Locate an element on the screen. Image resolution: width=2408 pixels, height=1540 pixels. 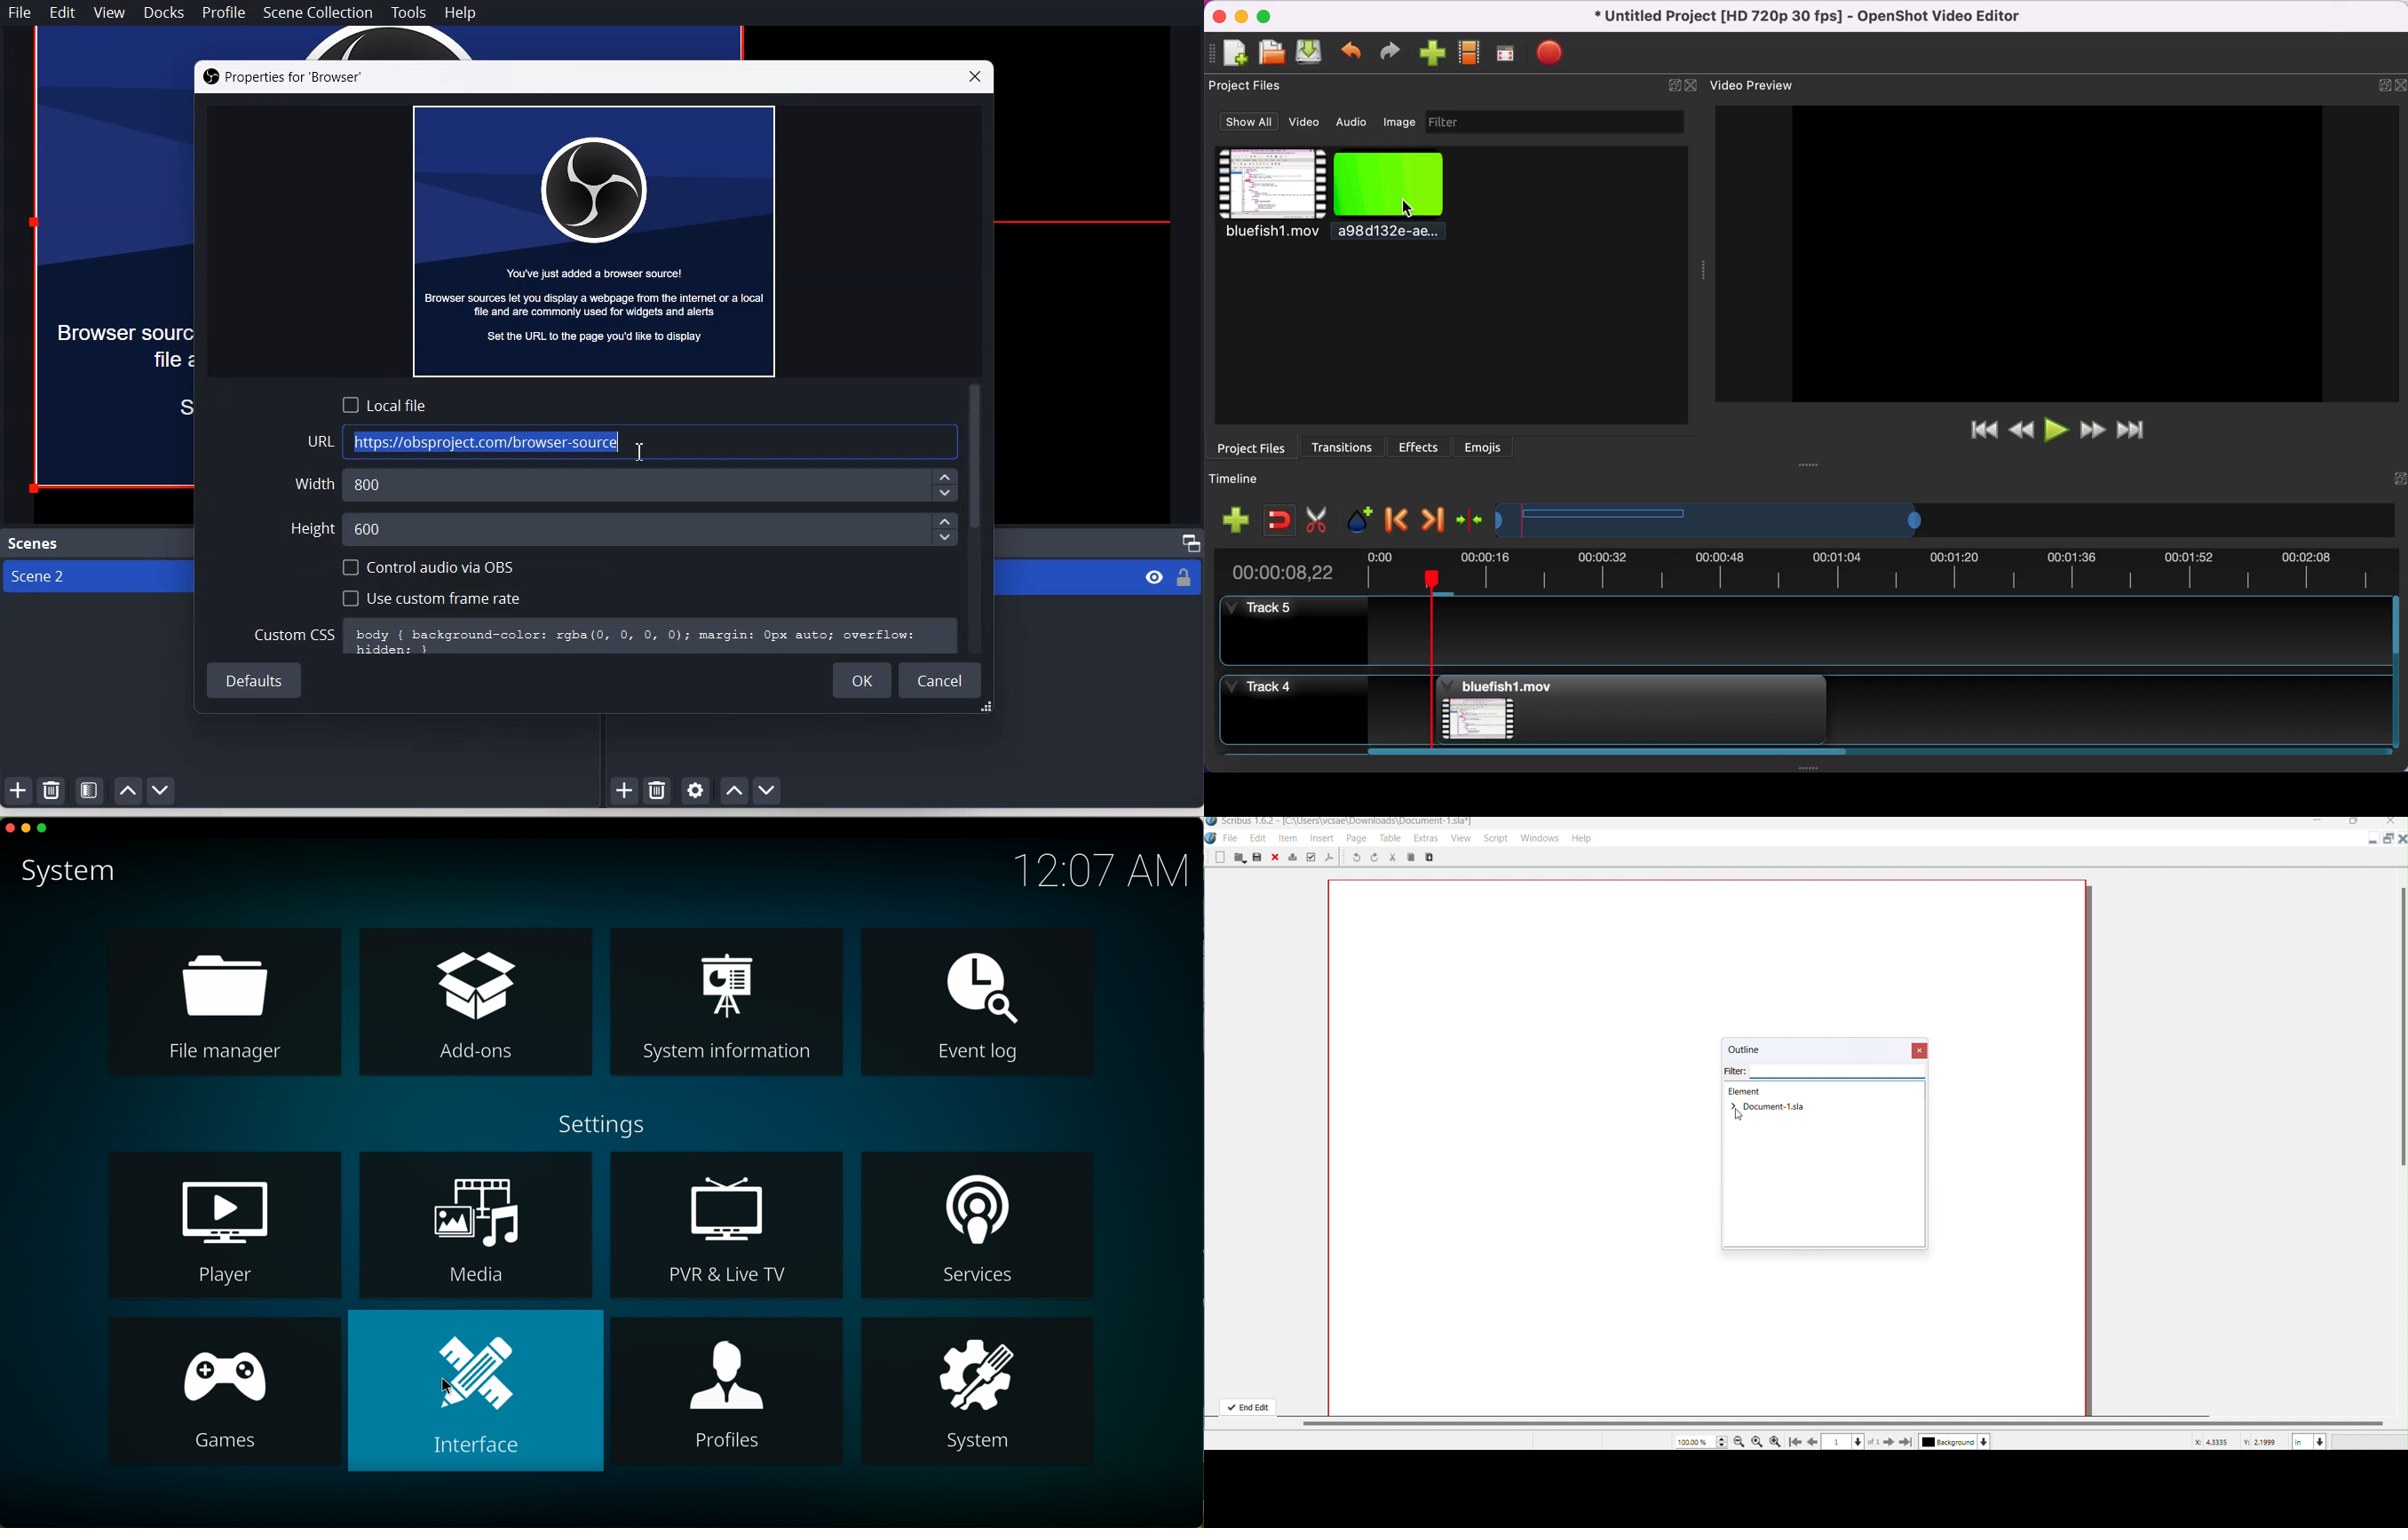
close is located at coordinates (2400, 86).